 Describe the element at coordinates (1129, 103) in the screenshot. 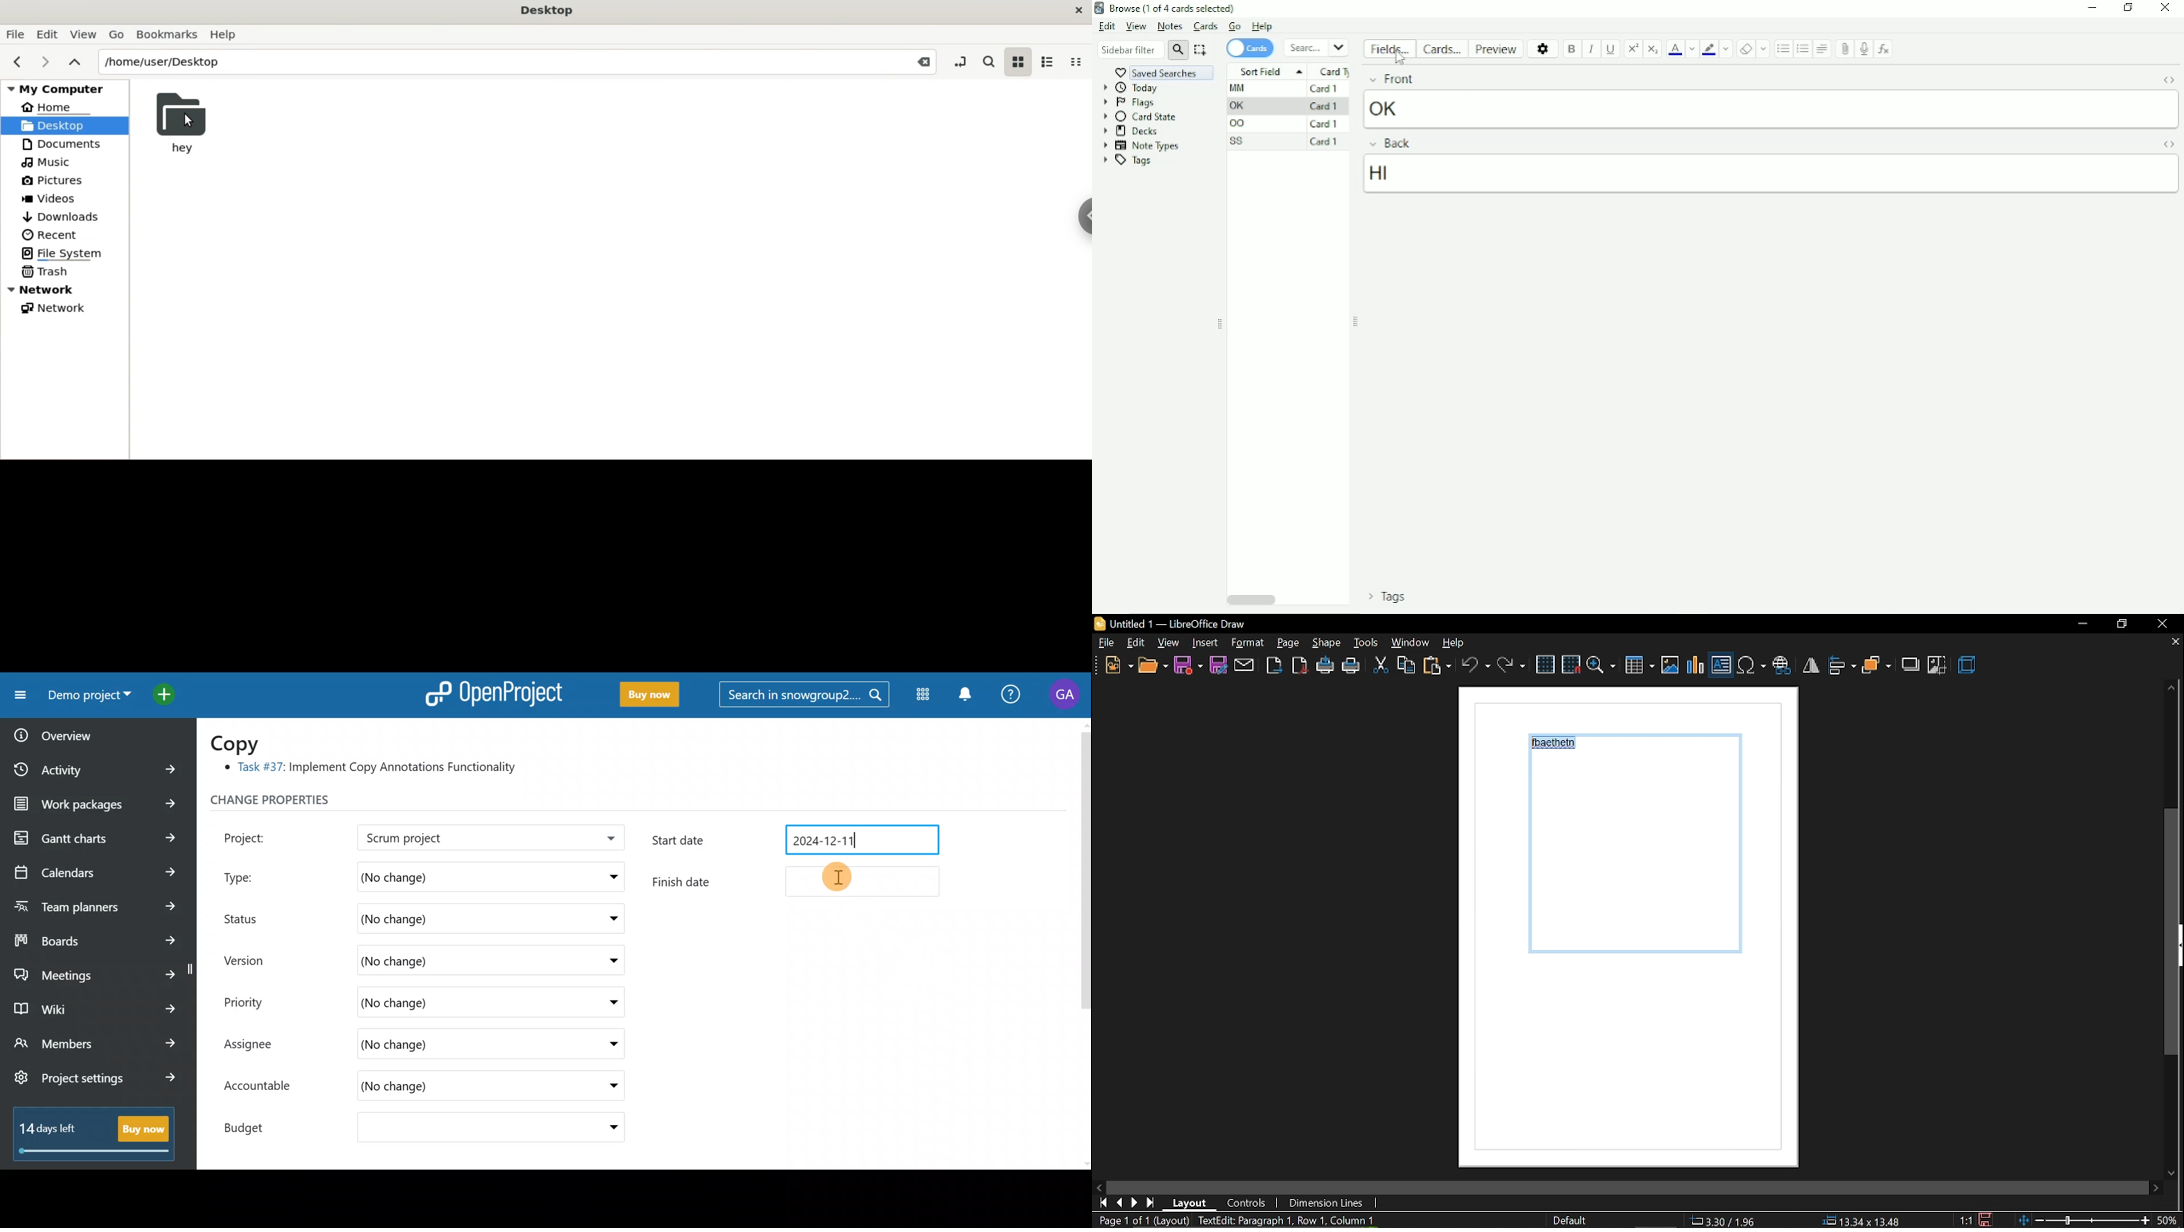

I see `Flags` at that location.